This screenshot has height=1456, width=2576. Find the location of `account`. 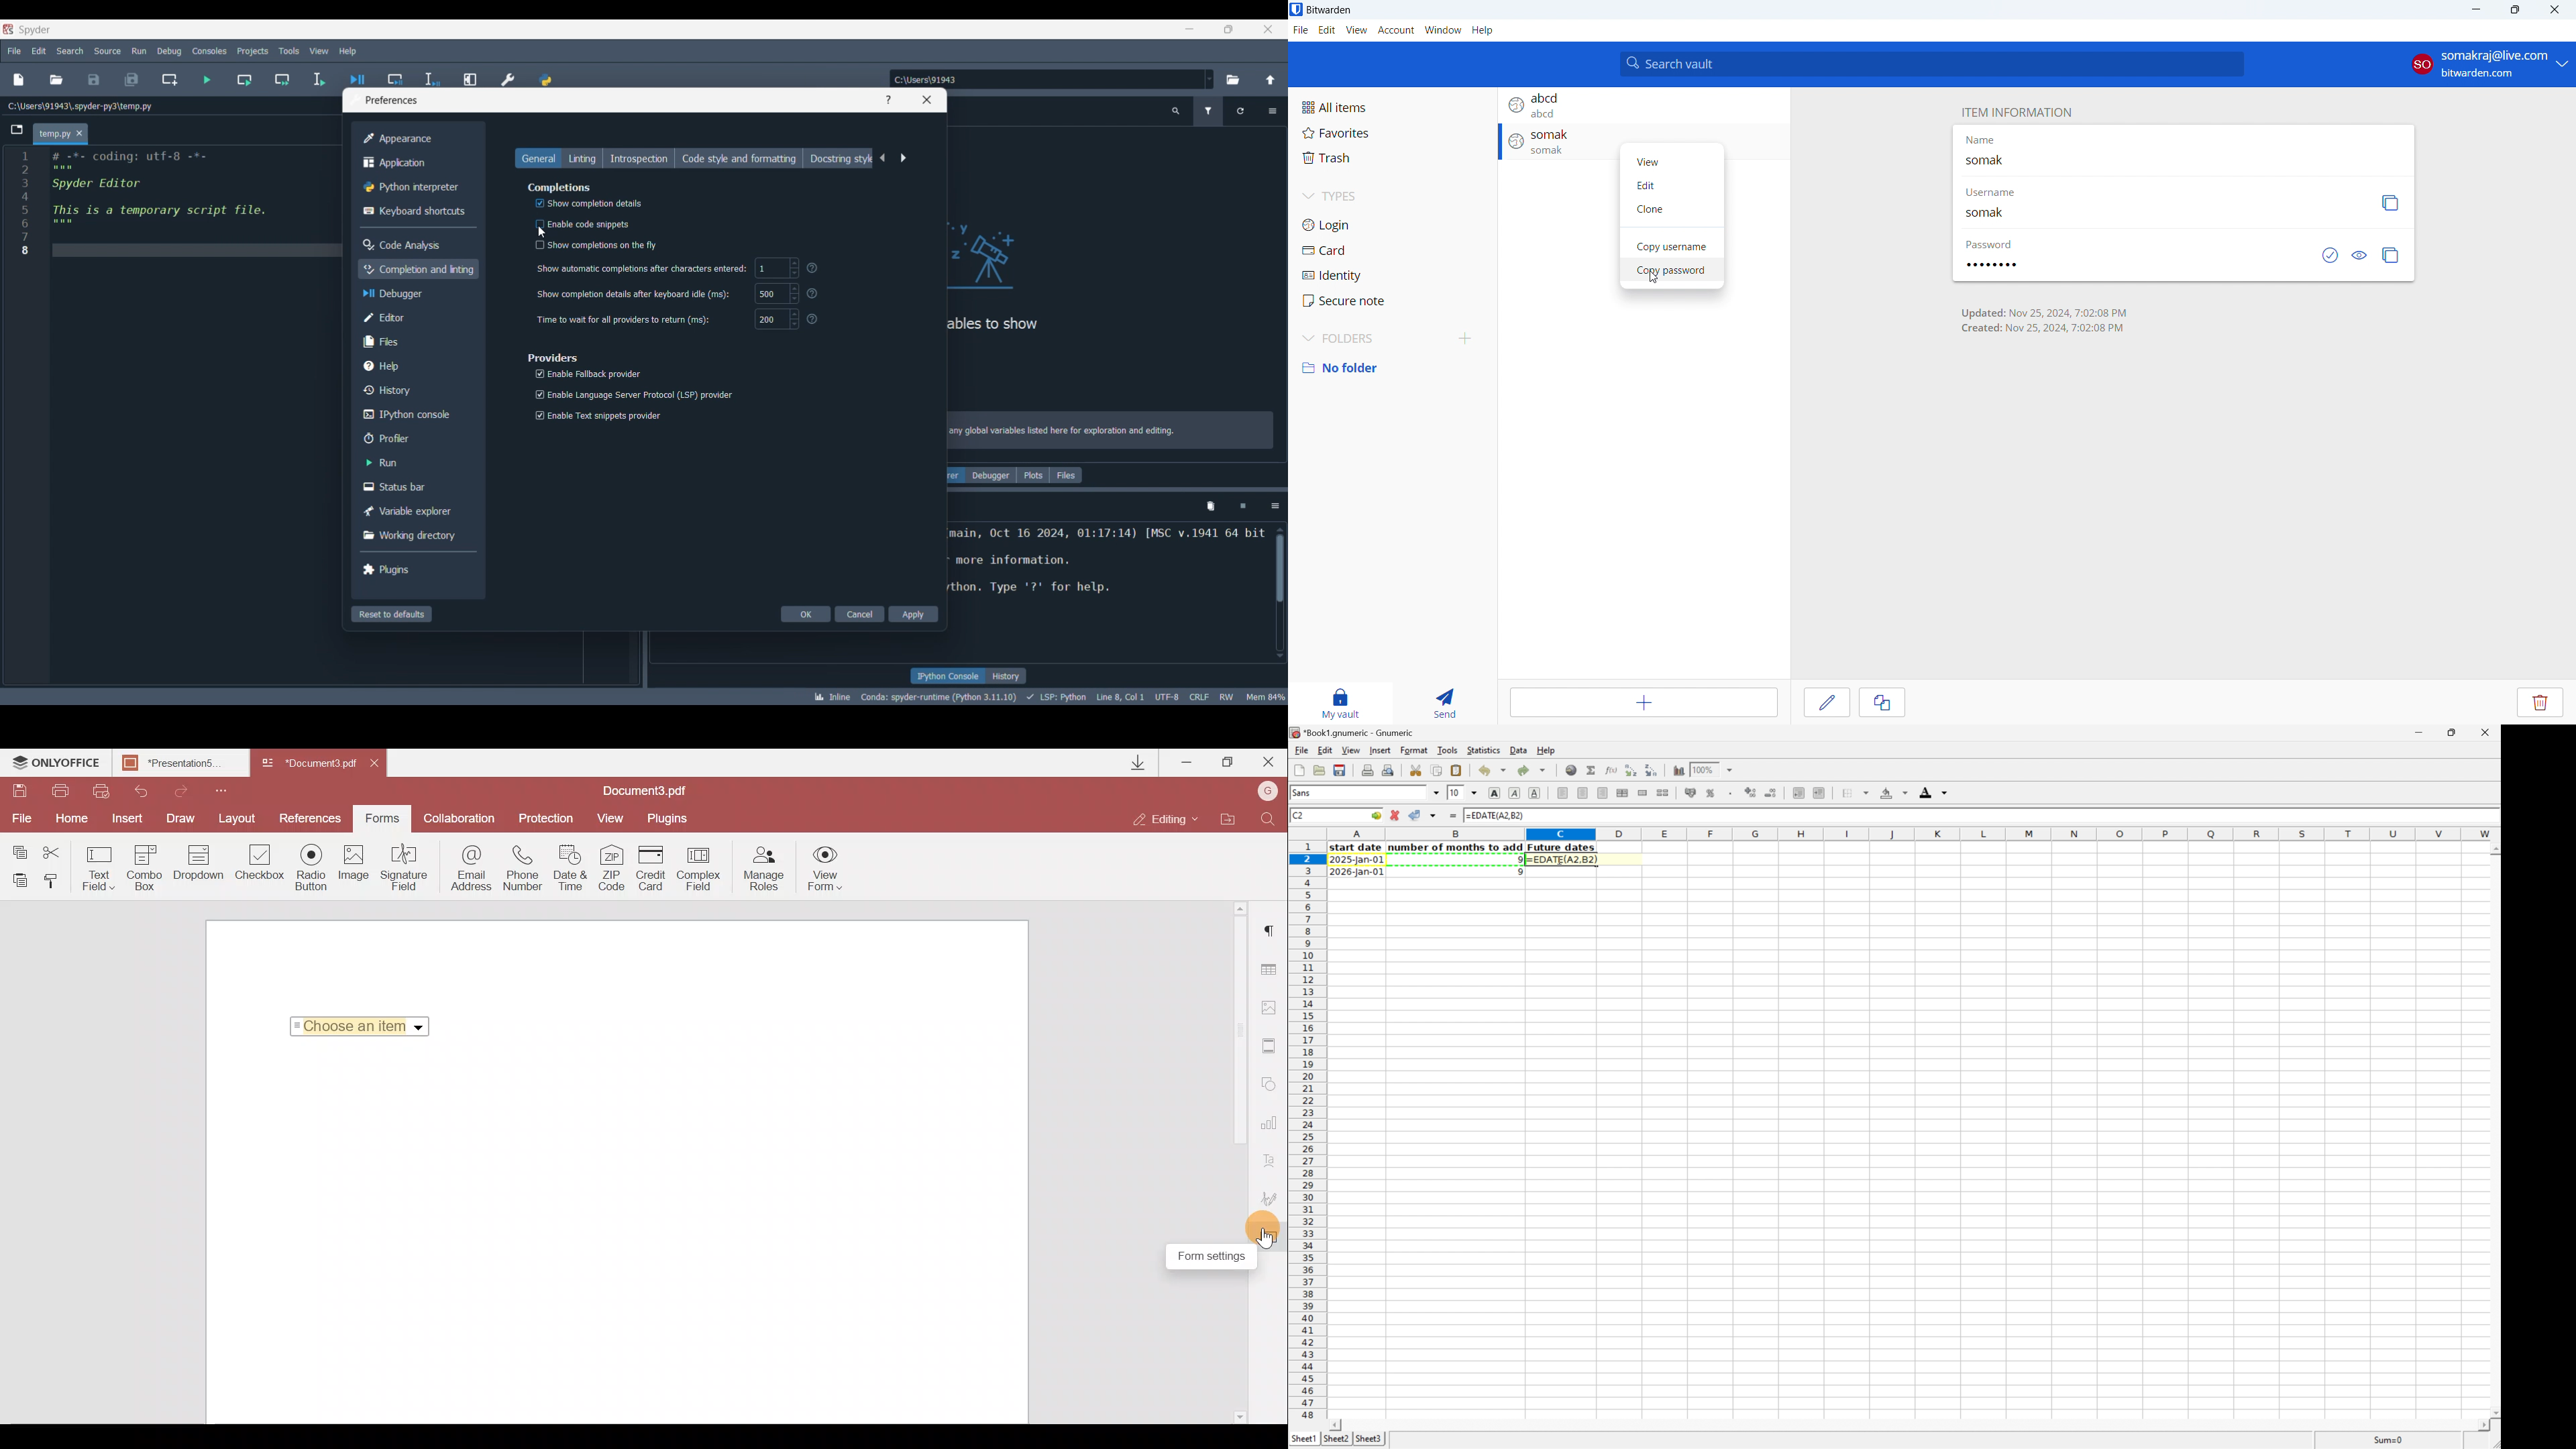

account is located at coordinates (2490, 65).